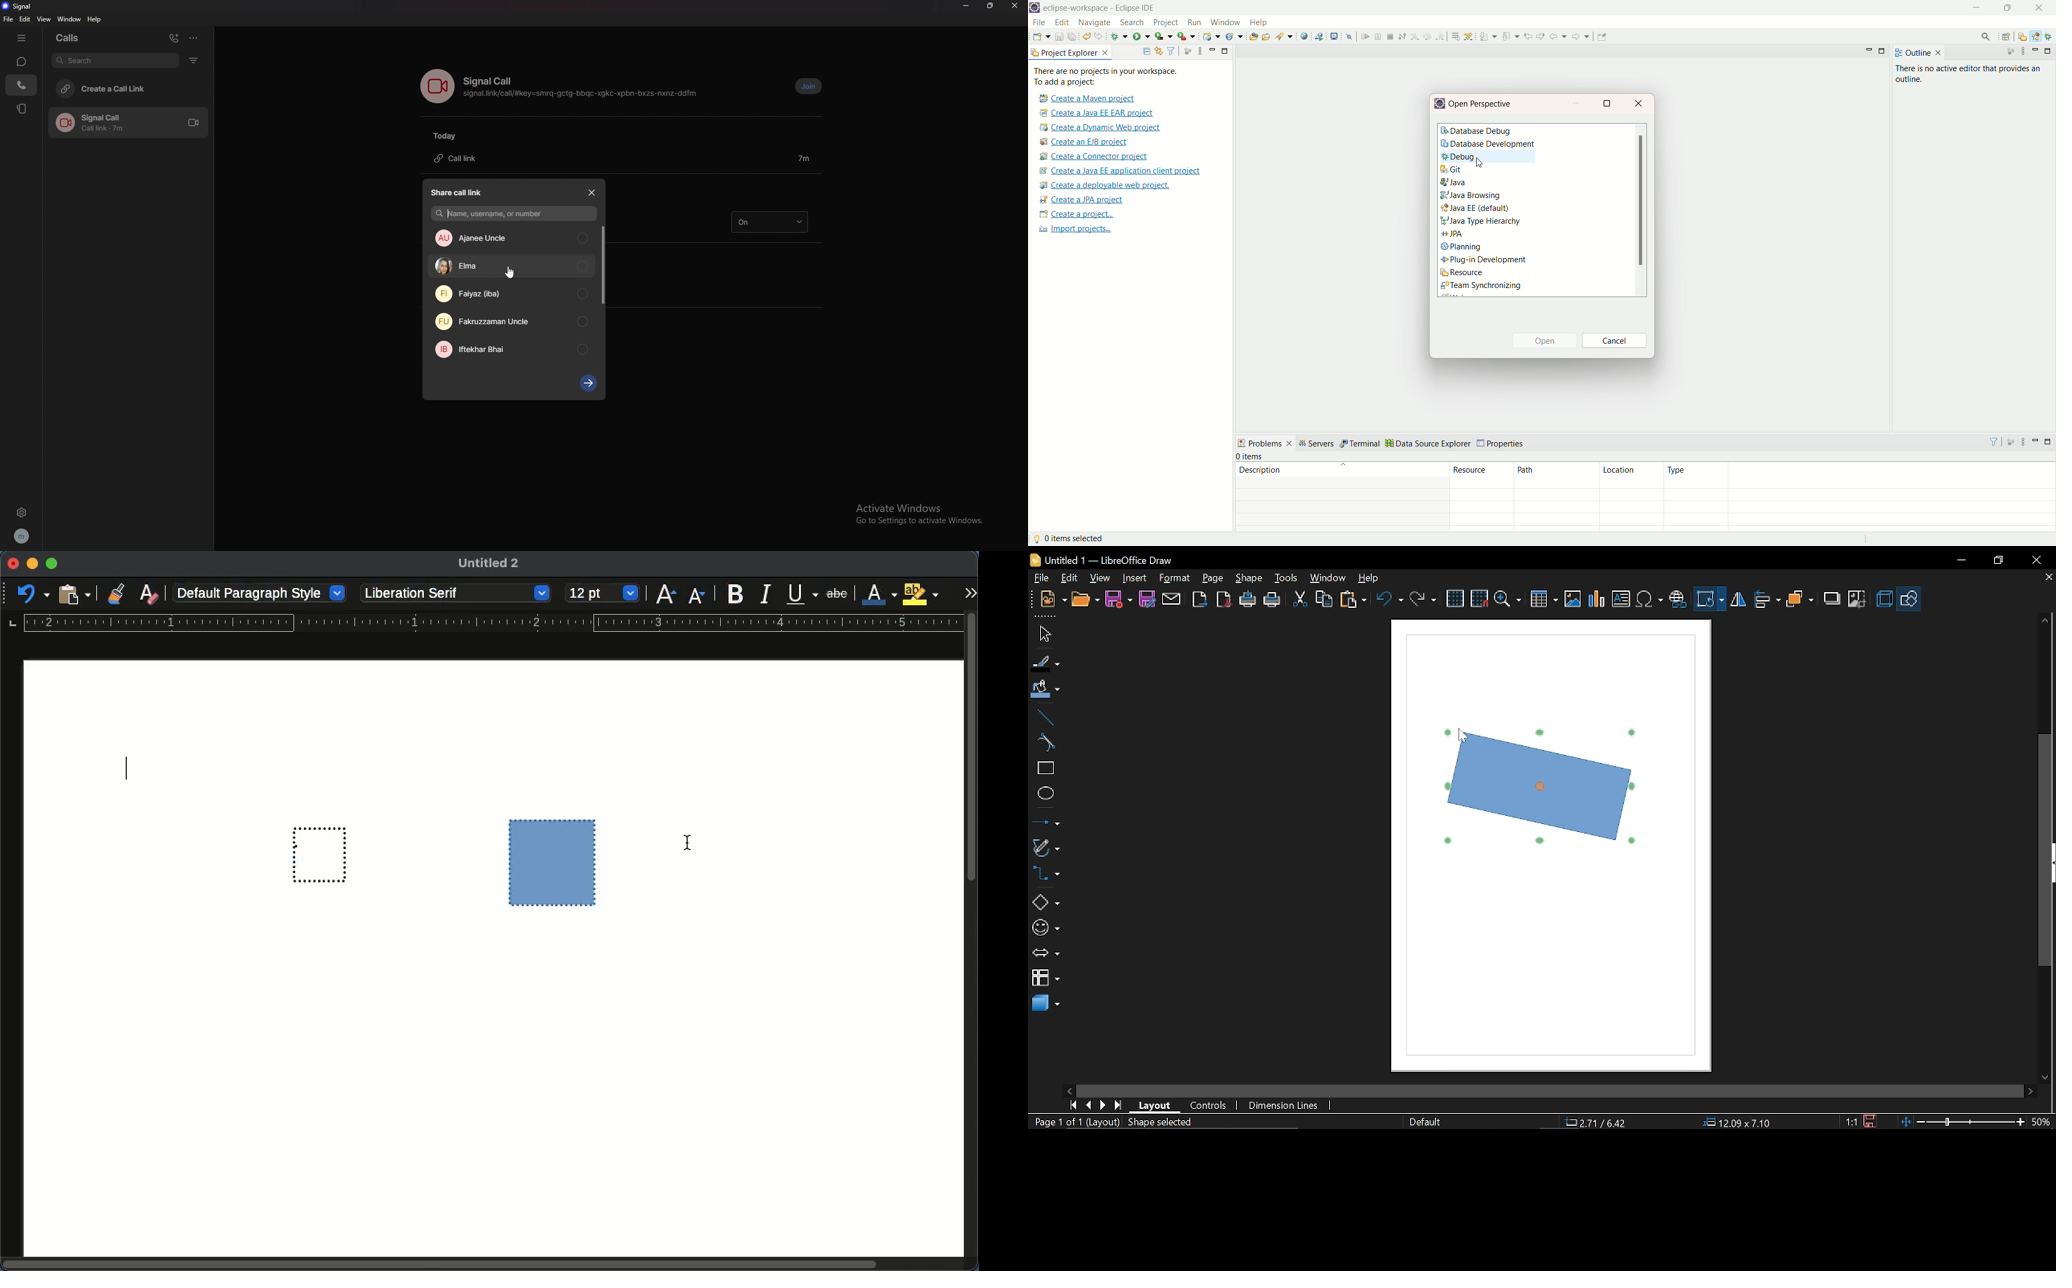 This screenshot has width=2072, height=1288. What do you see at coordinates (2050, 443) in the screenshot?
I see `maximize` at bounding box center [2050, 443].